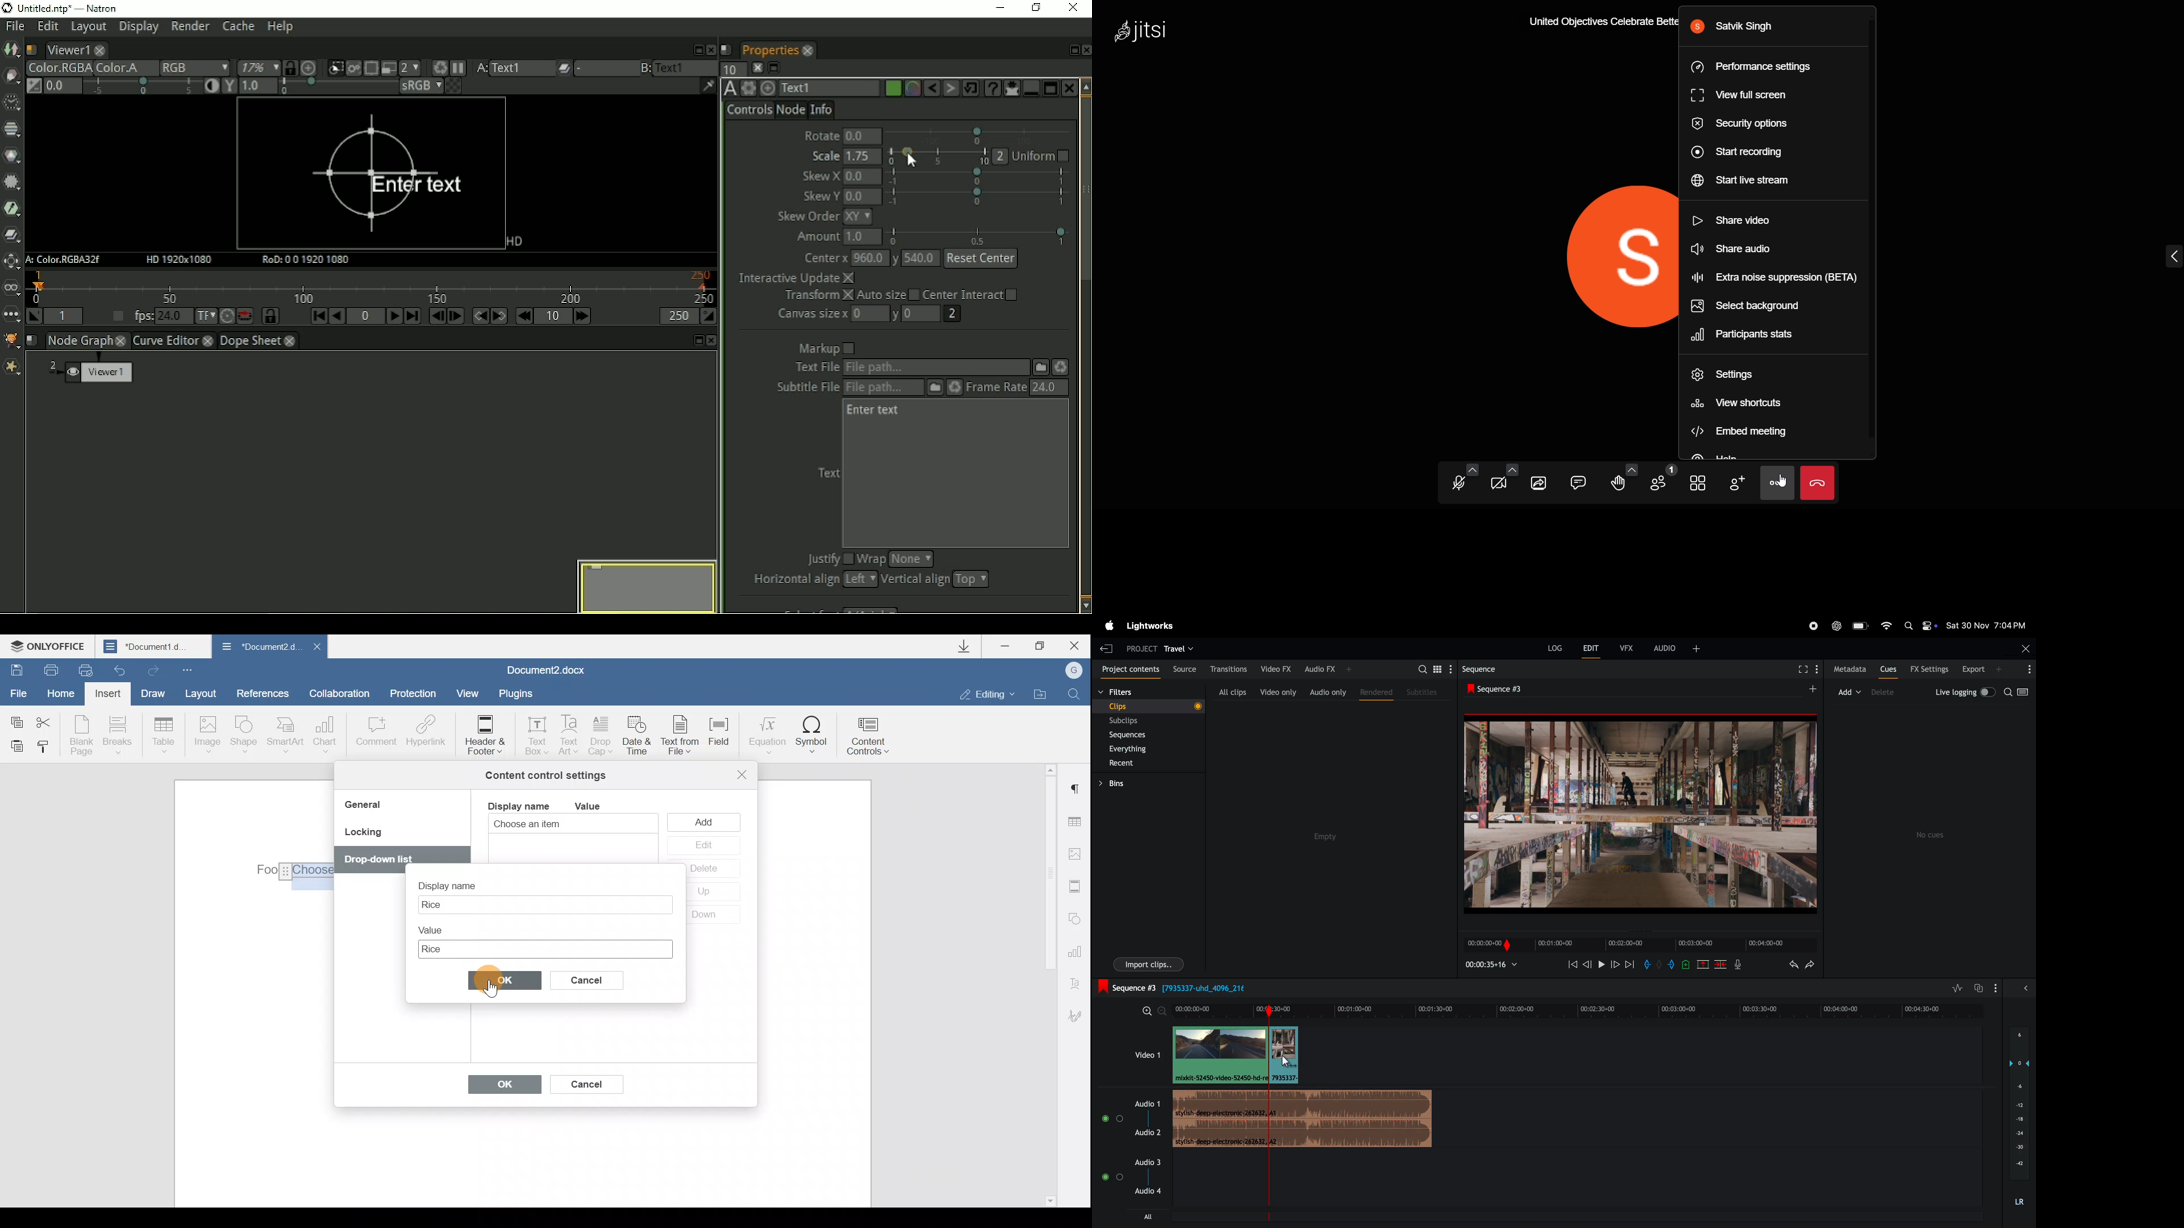  I want to click on battery, so click(1860, 626).